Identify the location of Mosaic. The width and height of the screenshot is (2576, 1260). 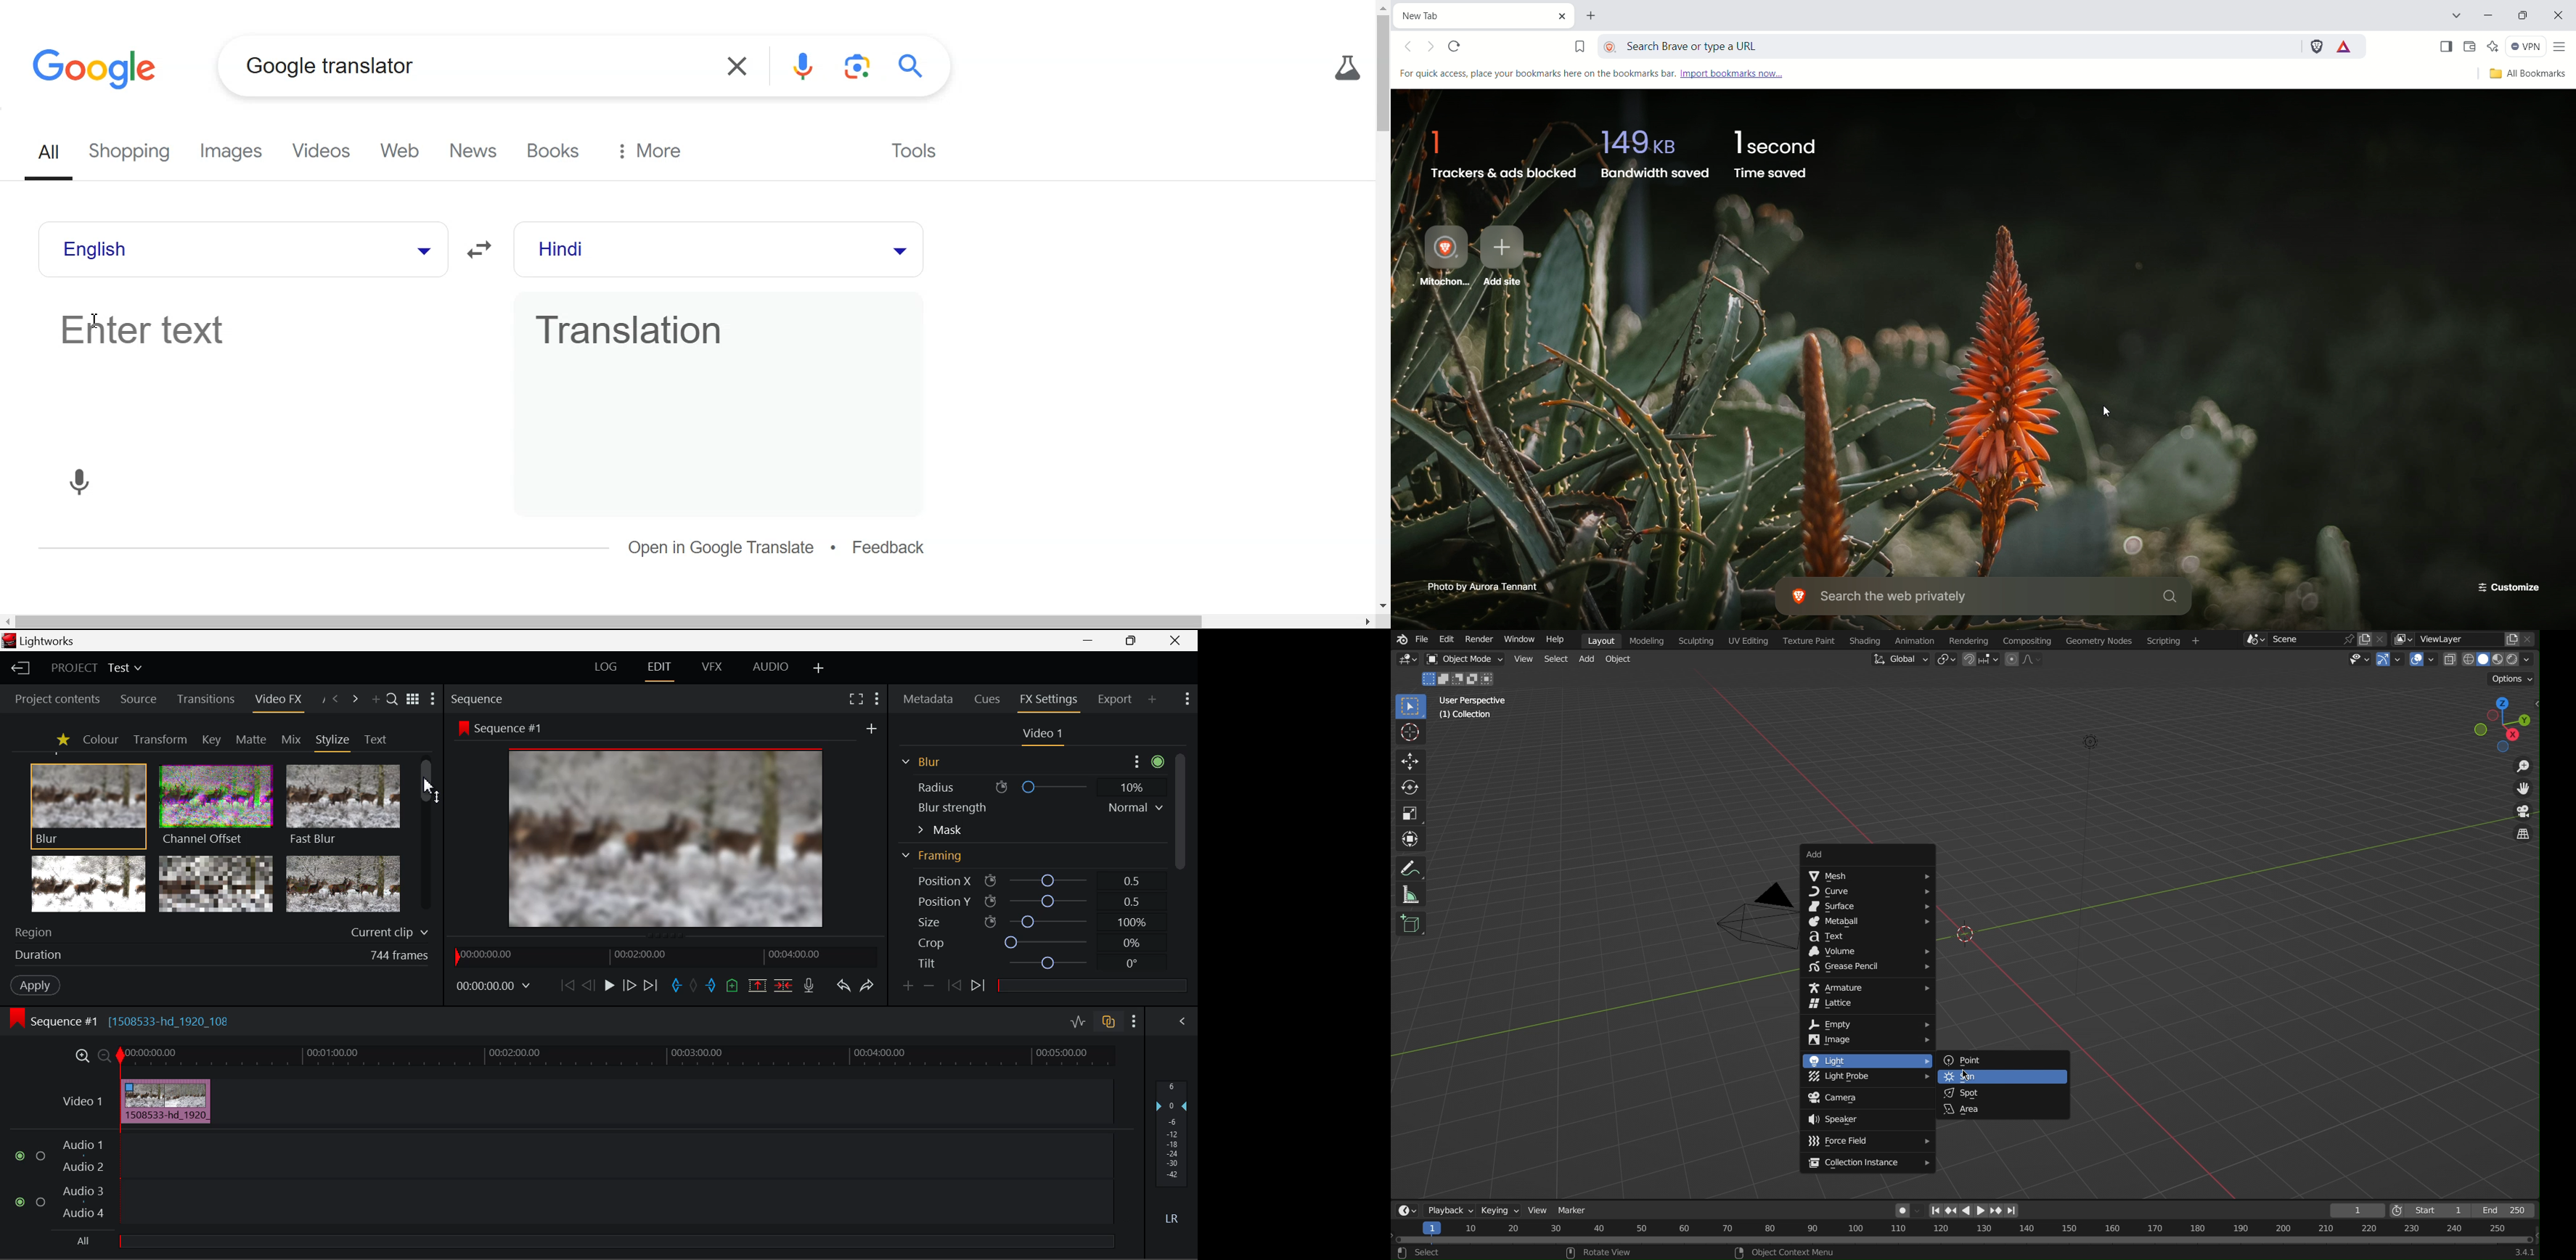
(217, 884).